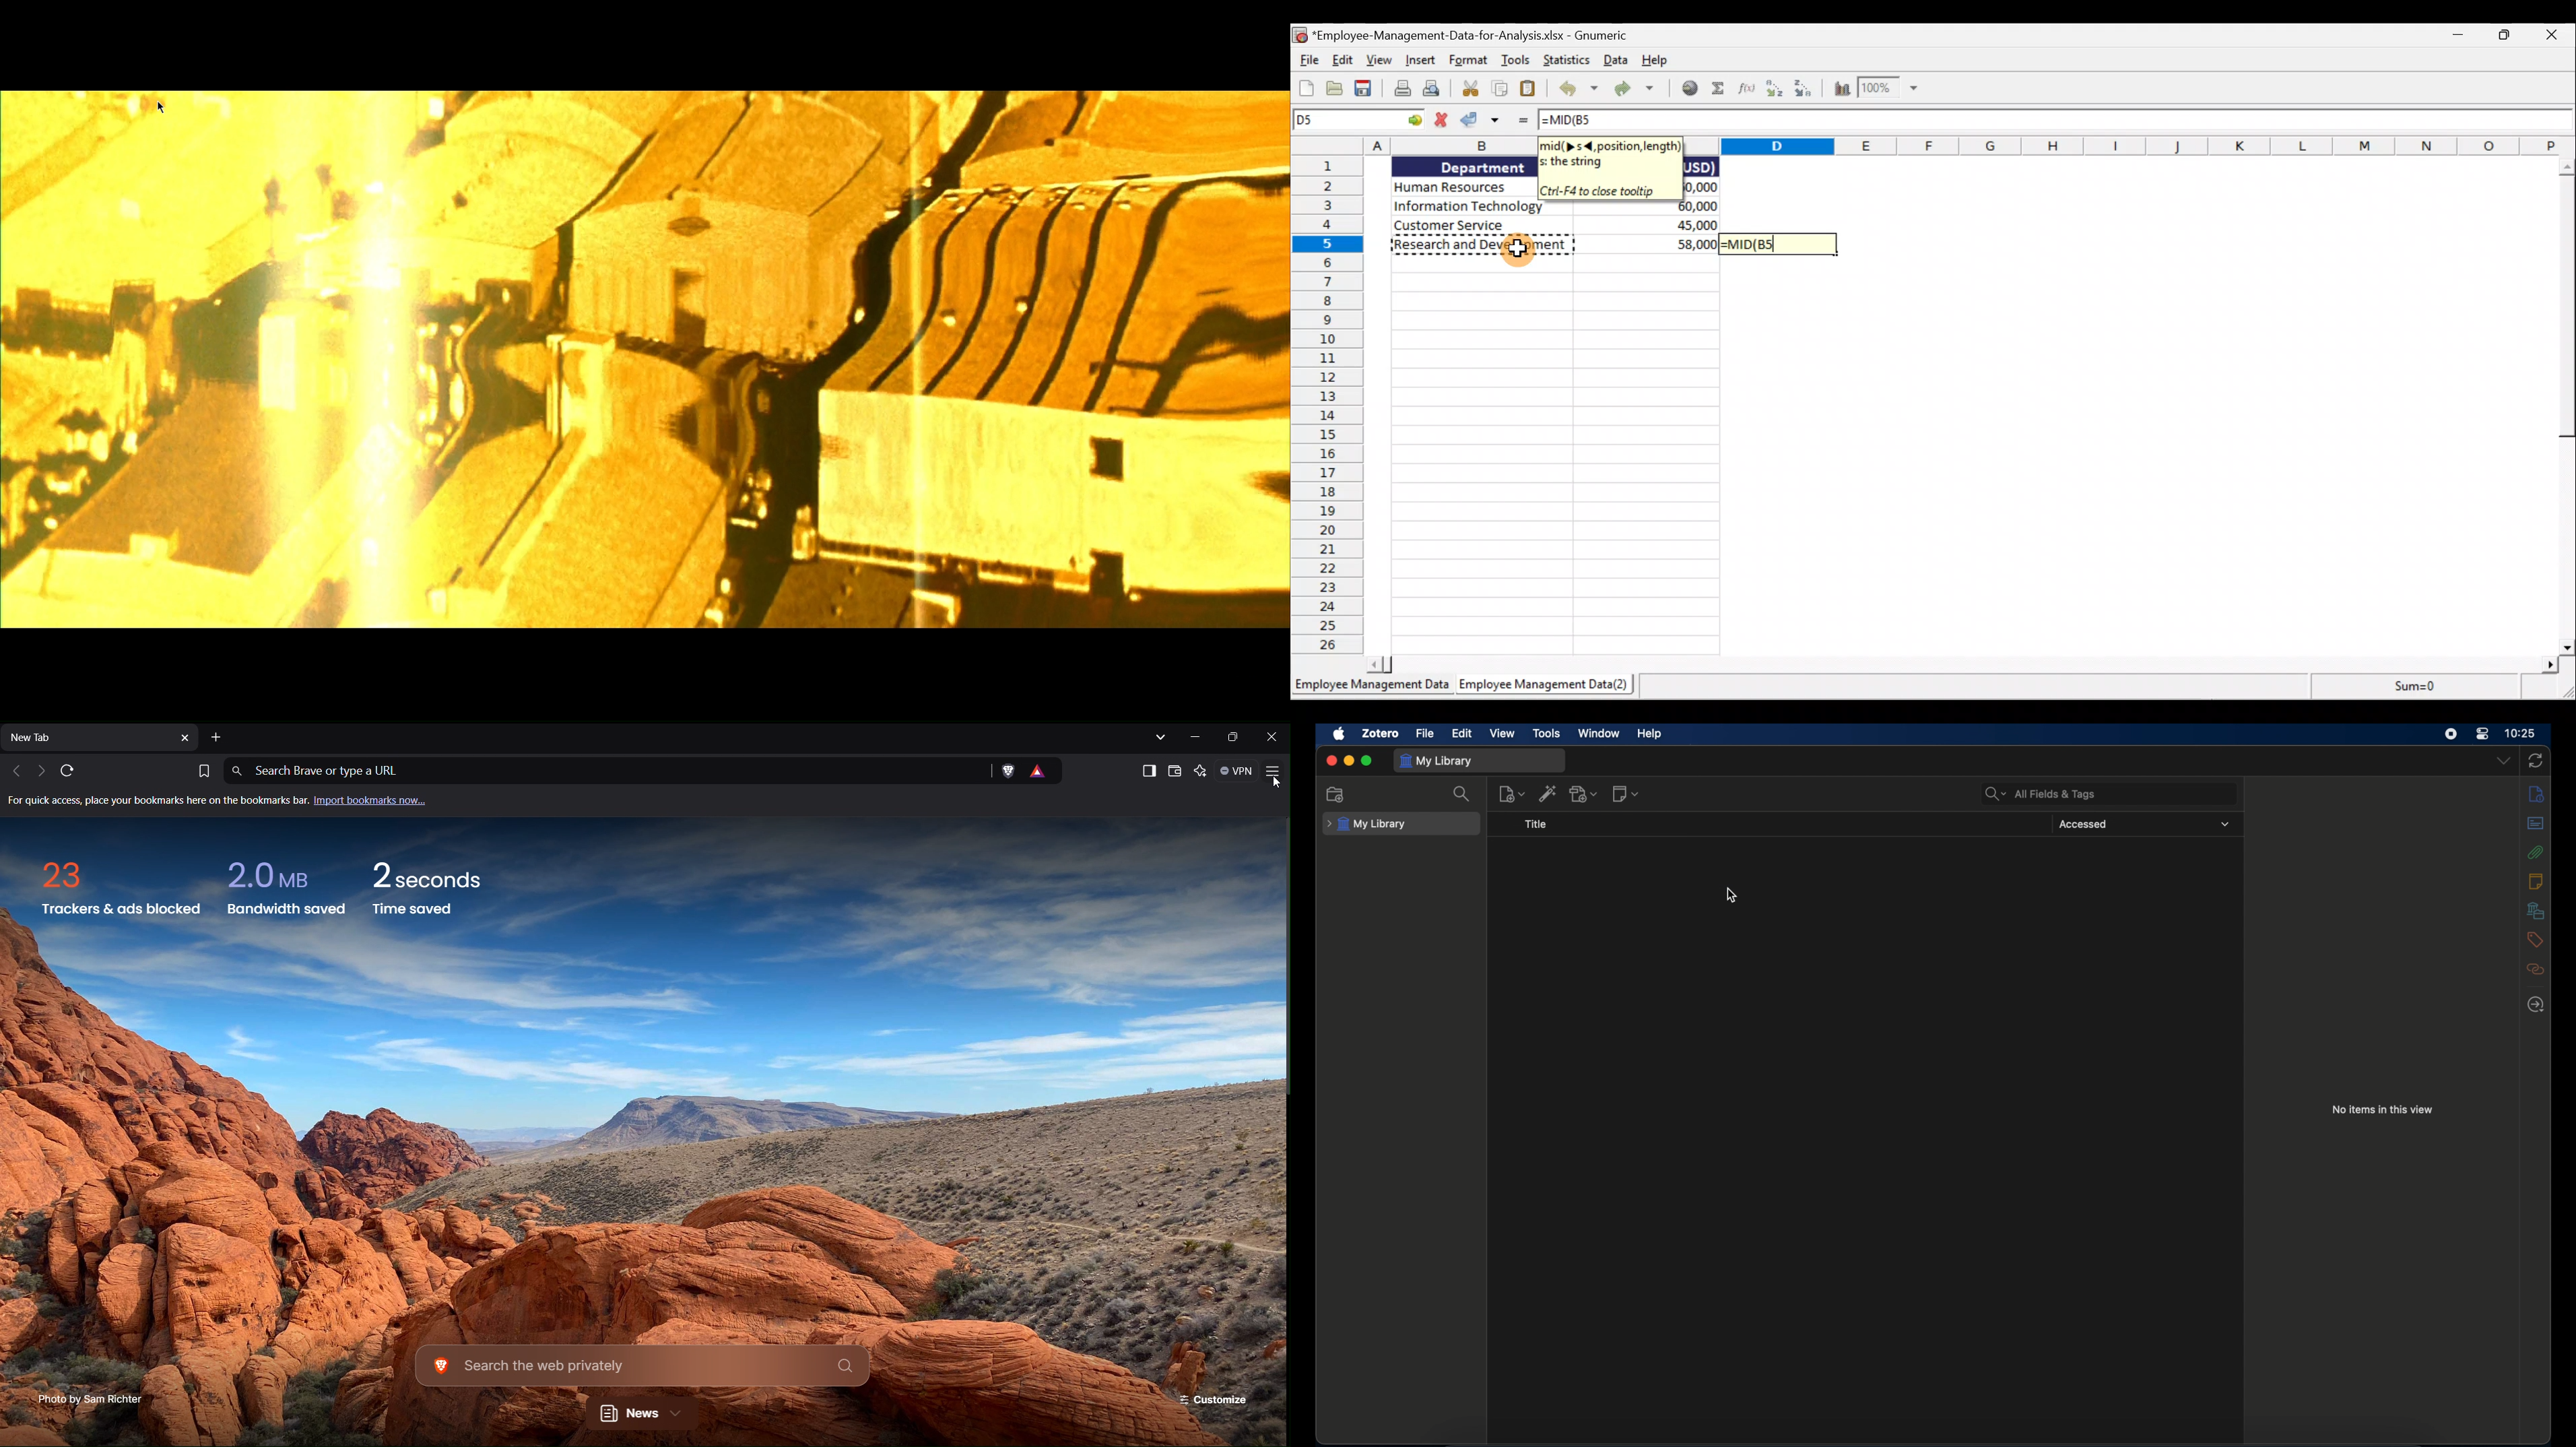 The image size is (2576, 1456). What do you see at coordinates (1497, 88) in the screenshot?
I see `Copy selection` at bounding box center [1497, 88].